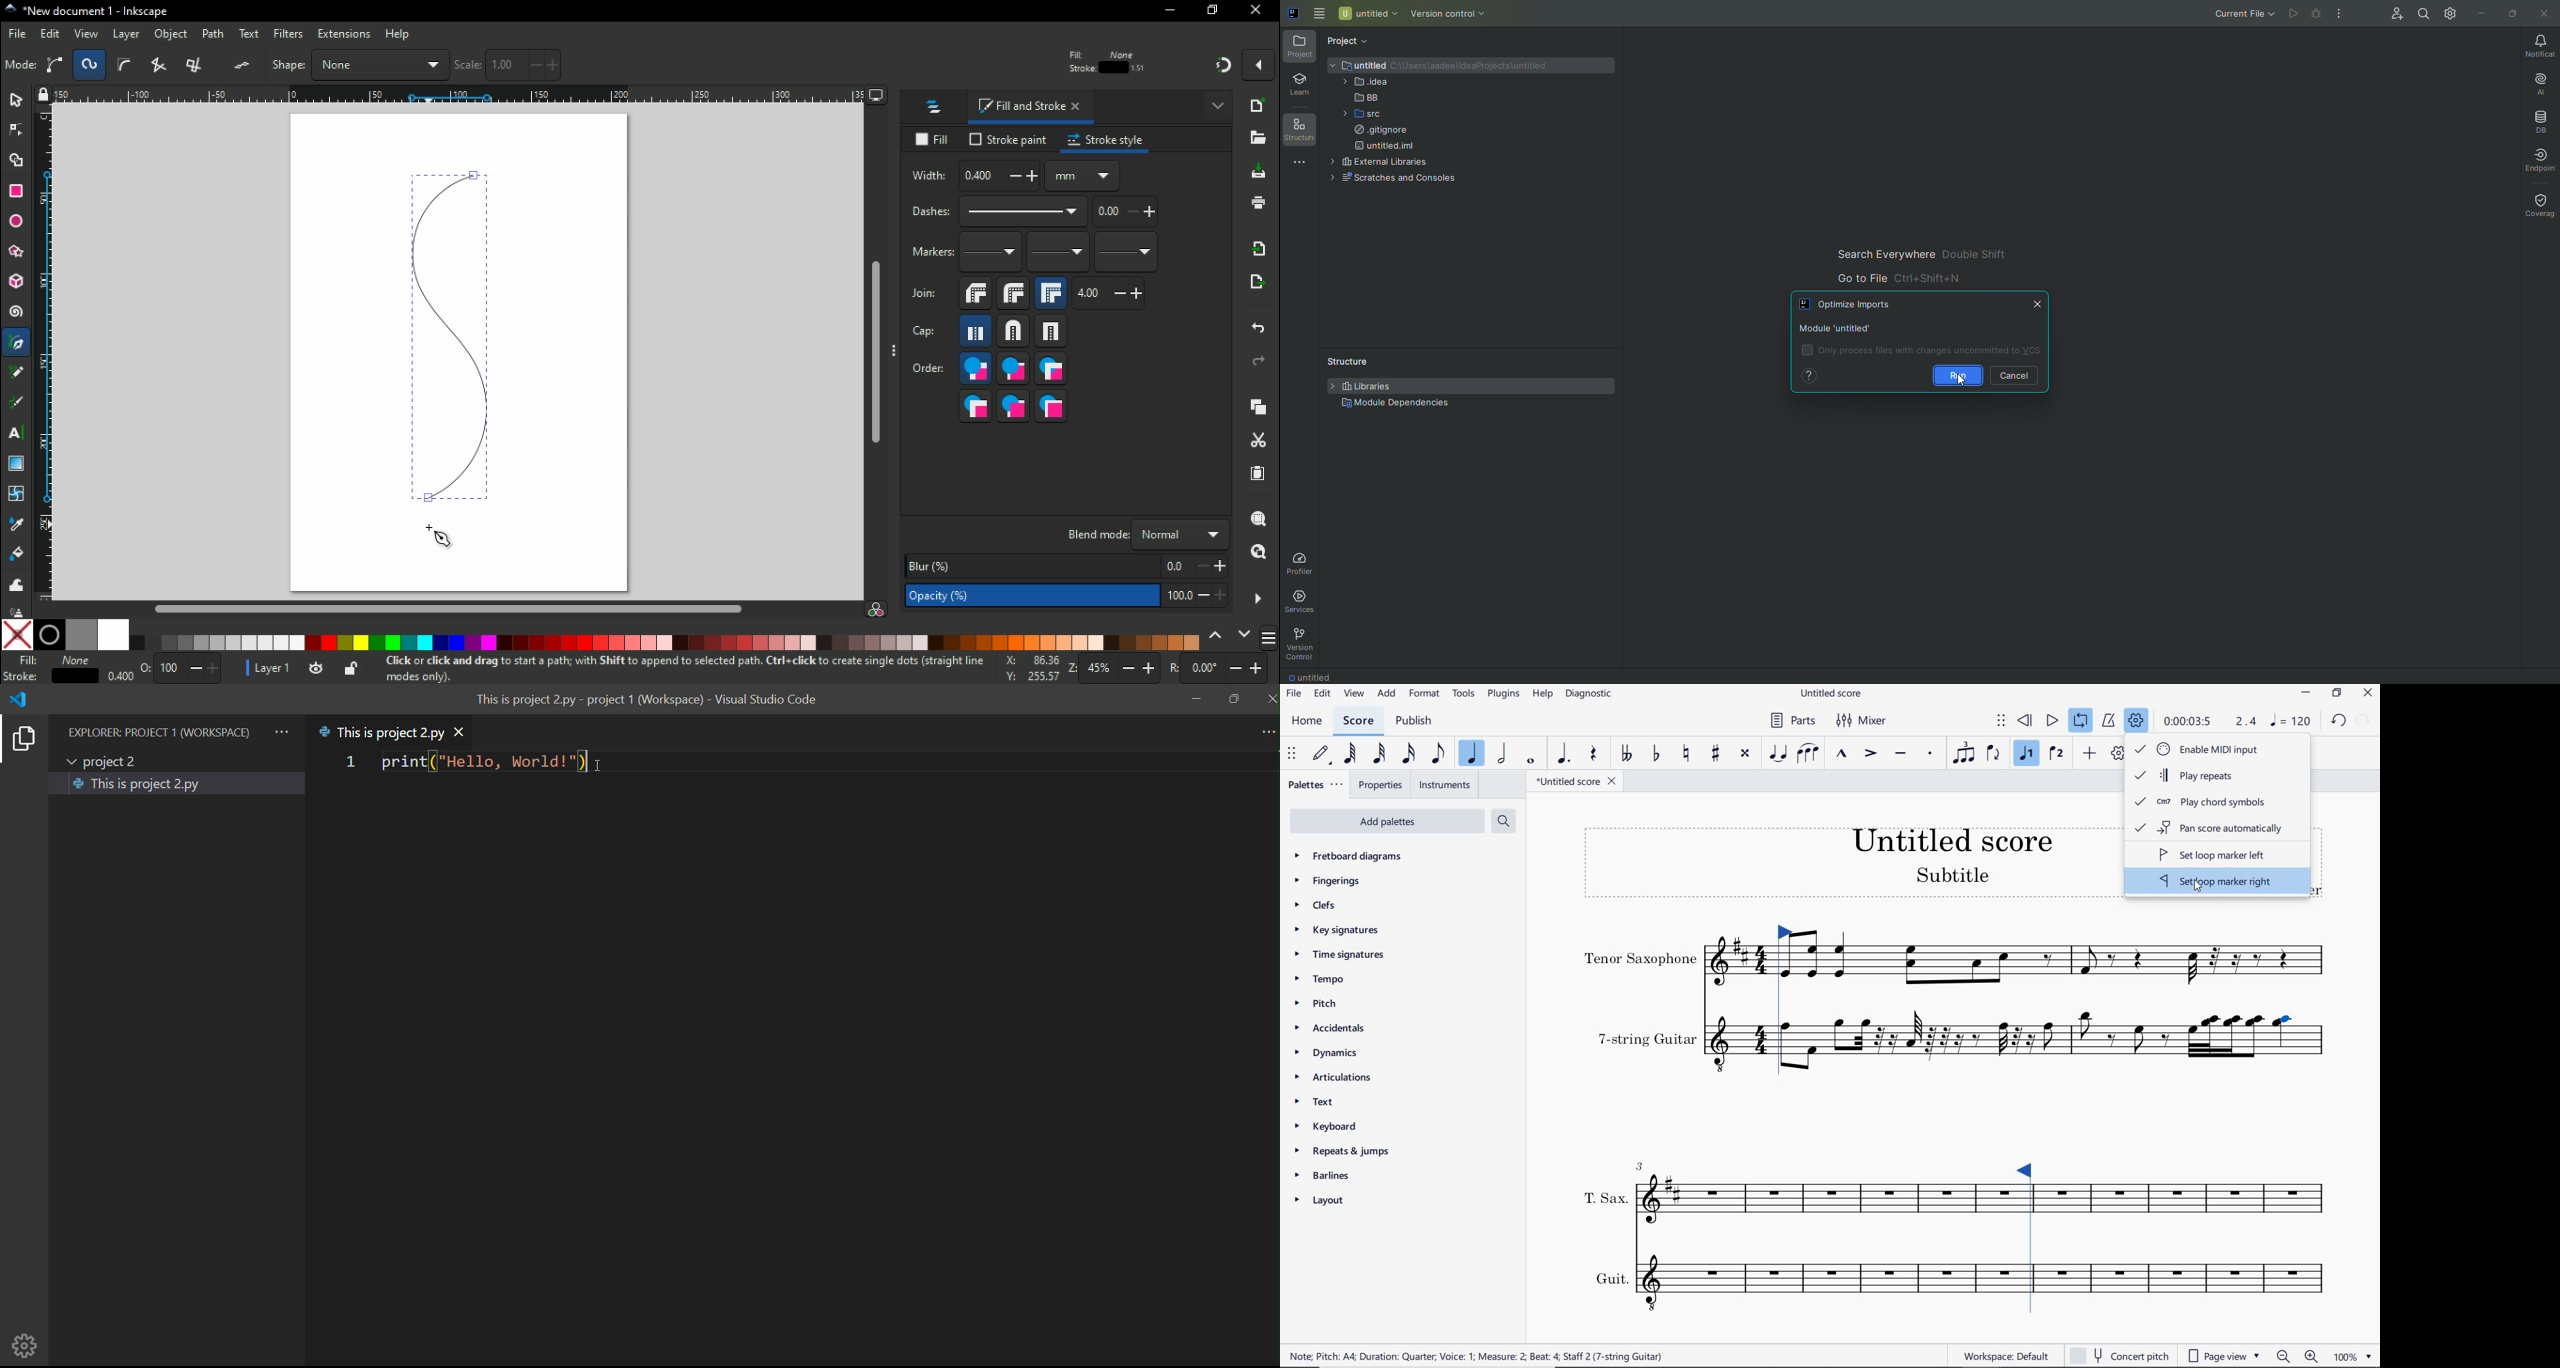 The width and height of the screenshot is (2576, 1372). What do you see at coordinates (1028, 668) in the screenshot?
I see `cursor coordinates` at bounding box center [1028, 668].